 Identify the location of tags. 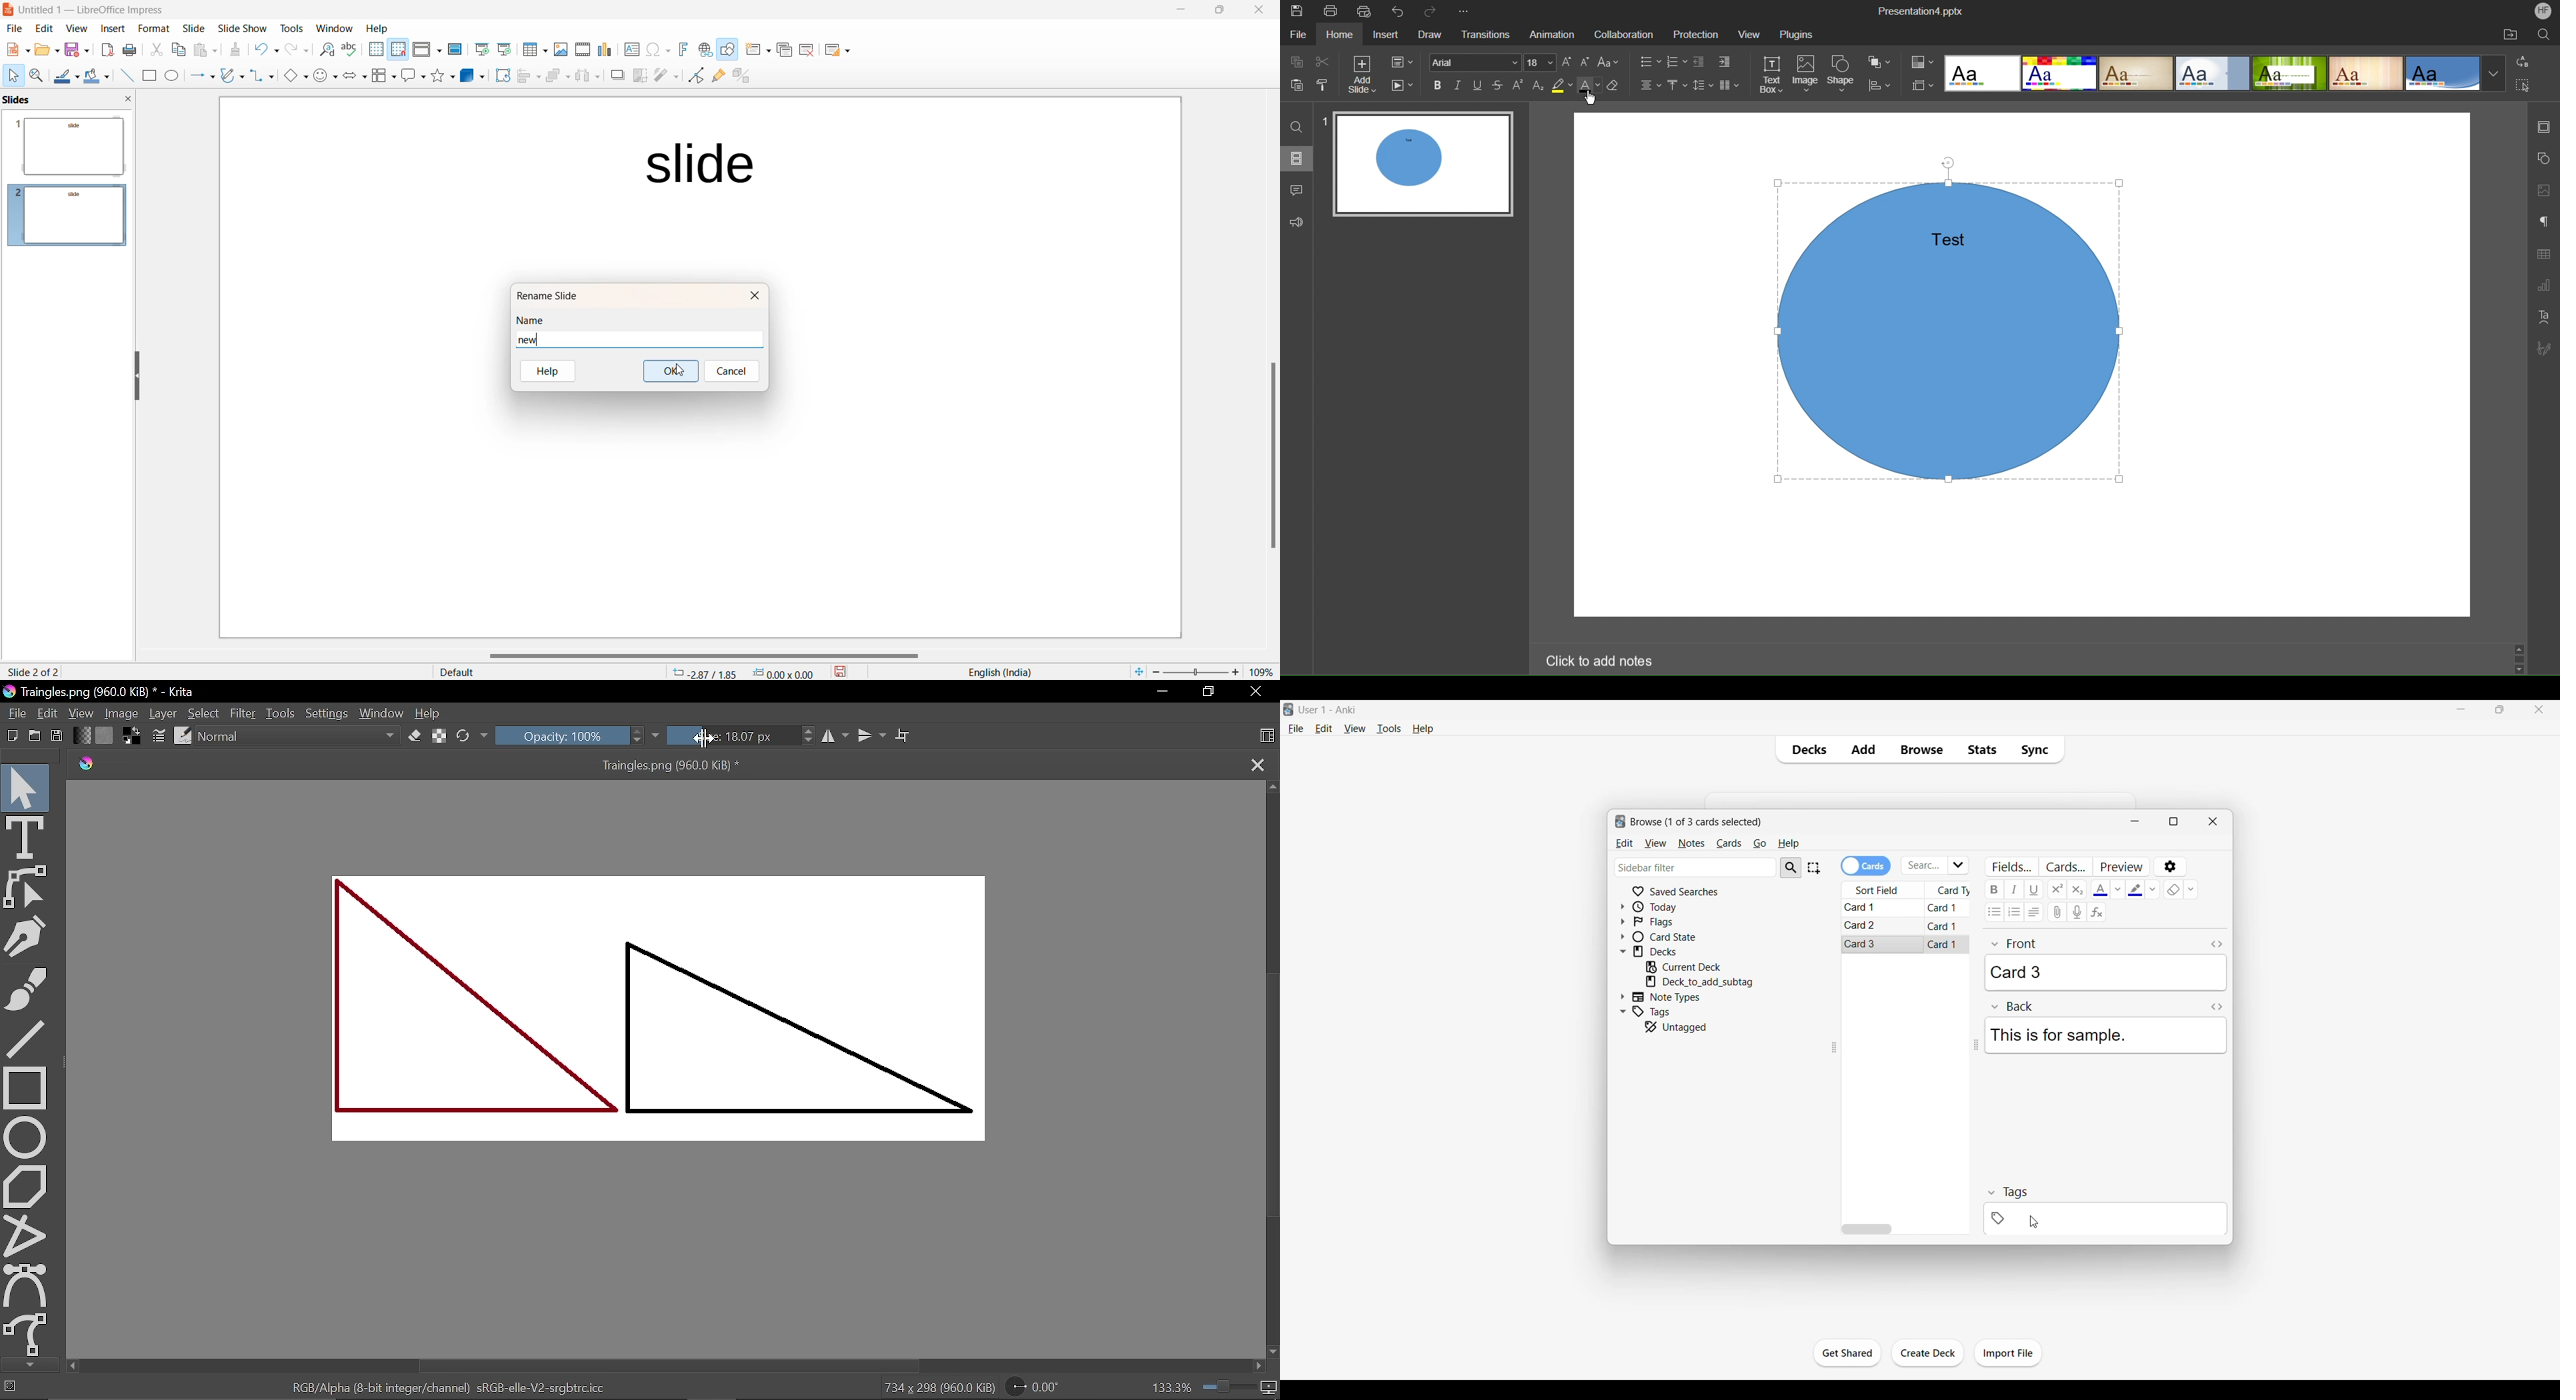
(2007, 1192).